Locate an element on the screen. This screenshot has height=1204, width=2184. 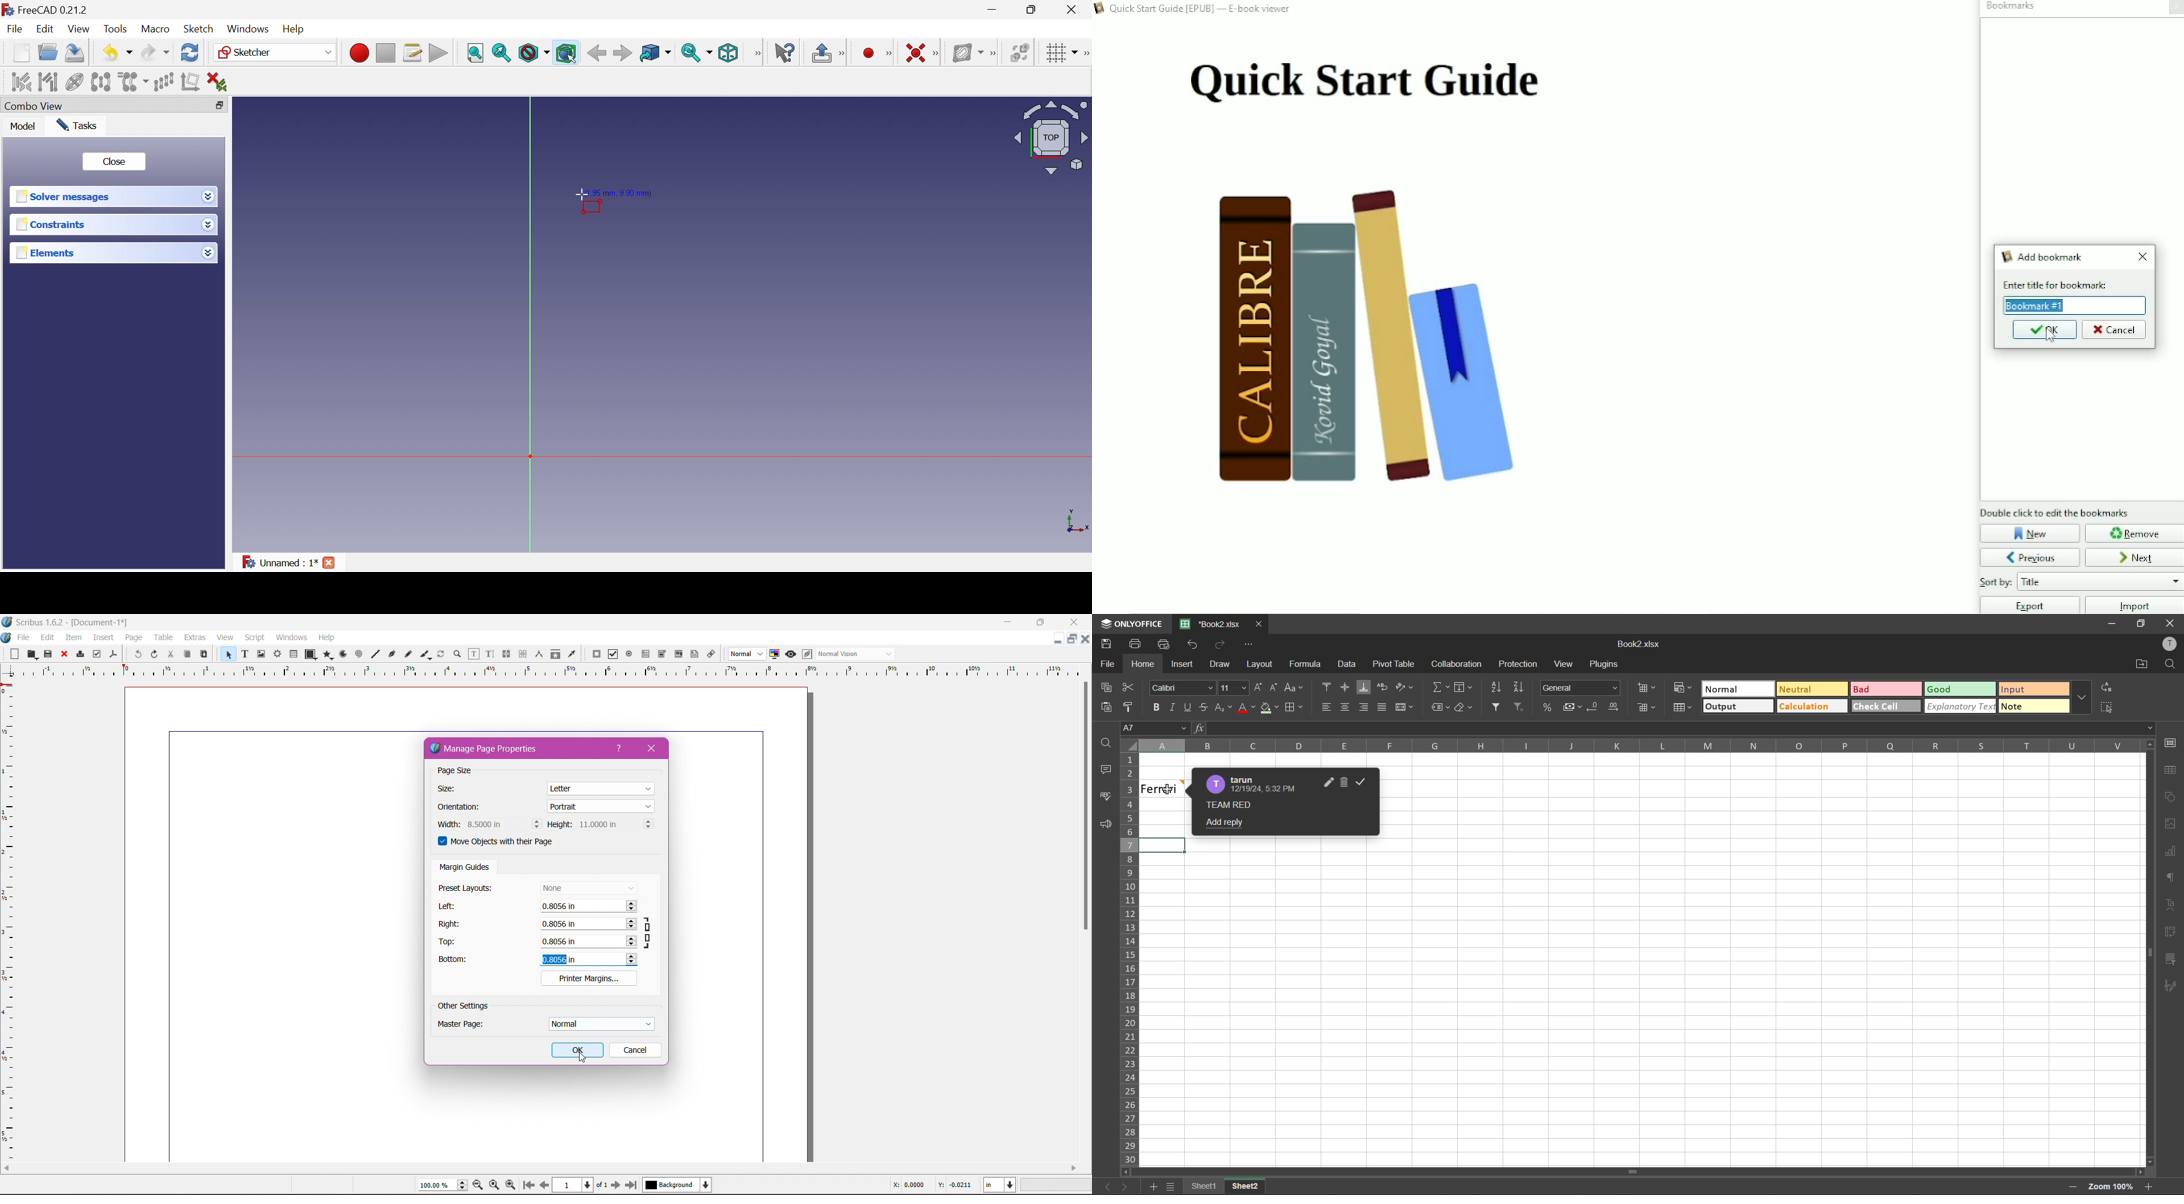
Export is located at coordinates (2029, 605).